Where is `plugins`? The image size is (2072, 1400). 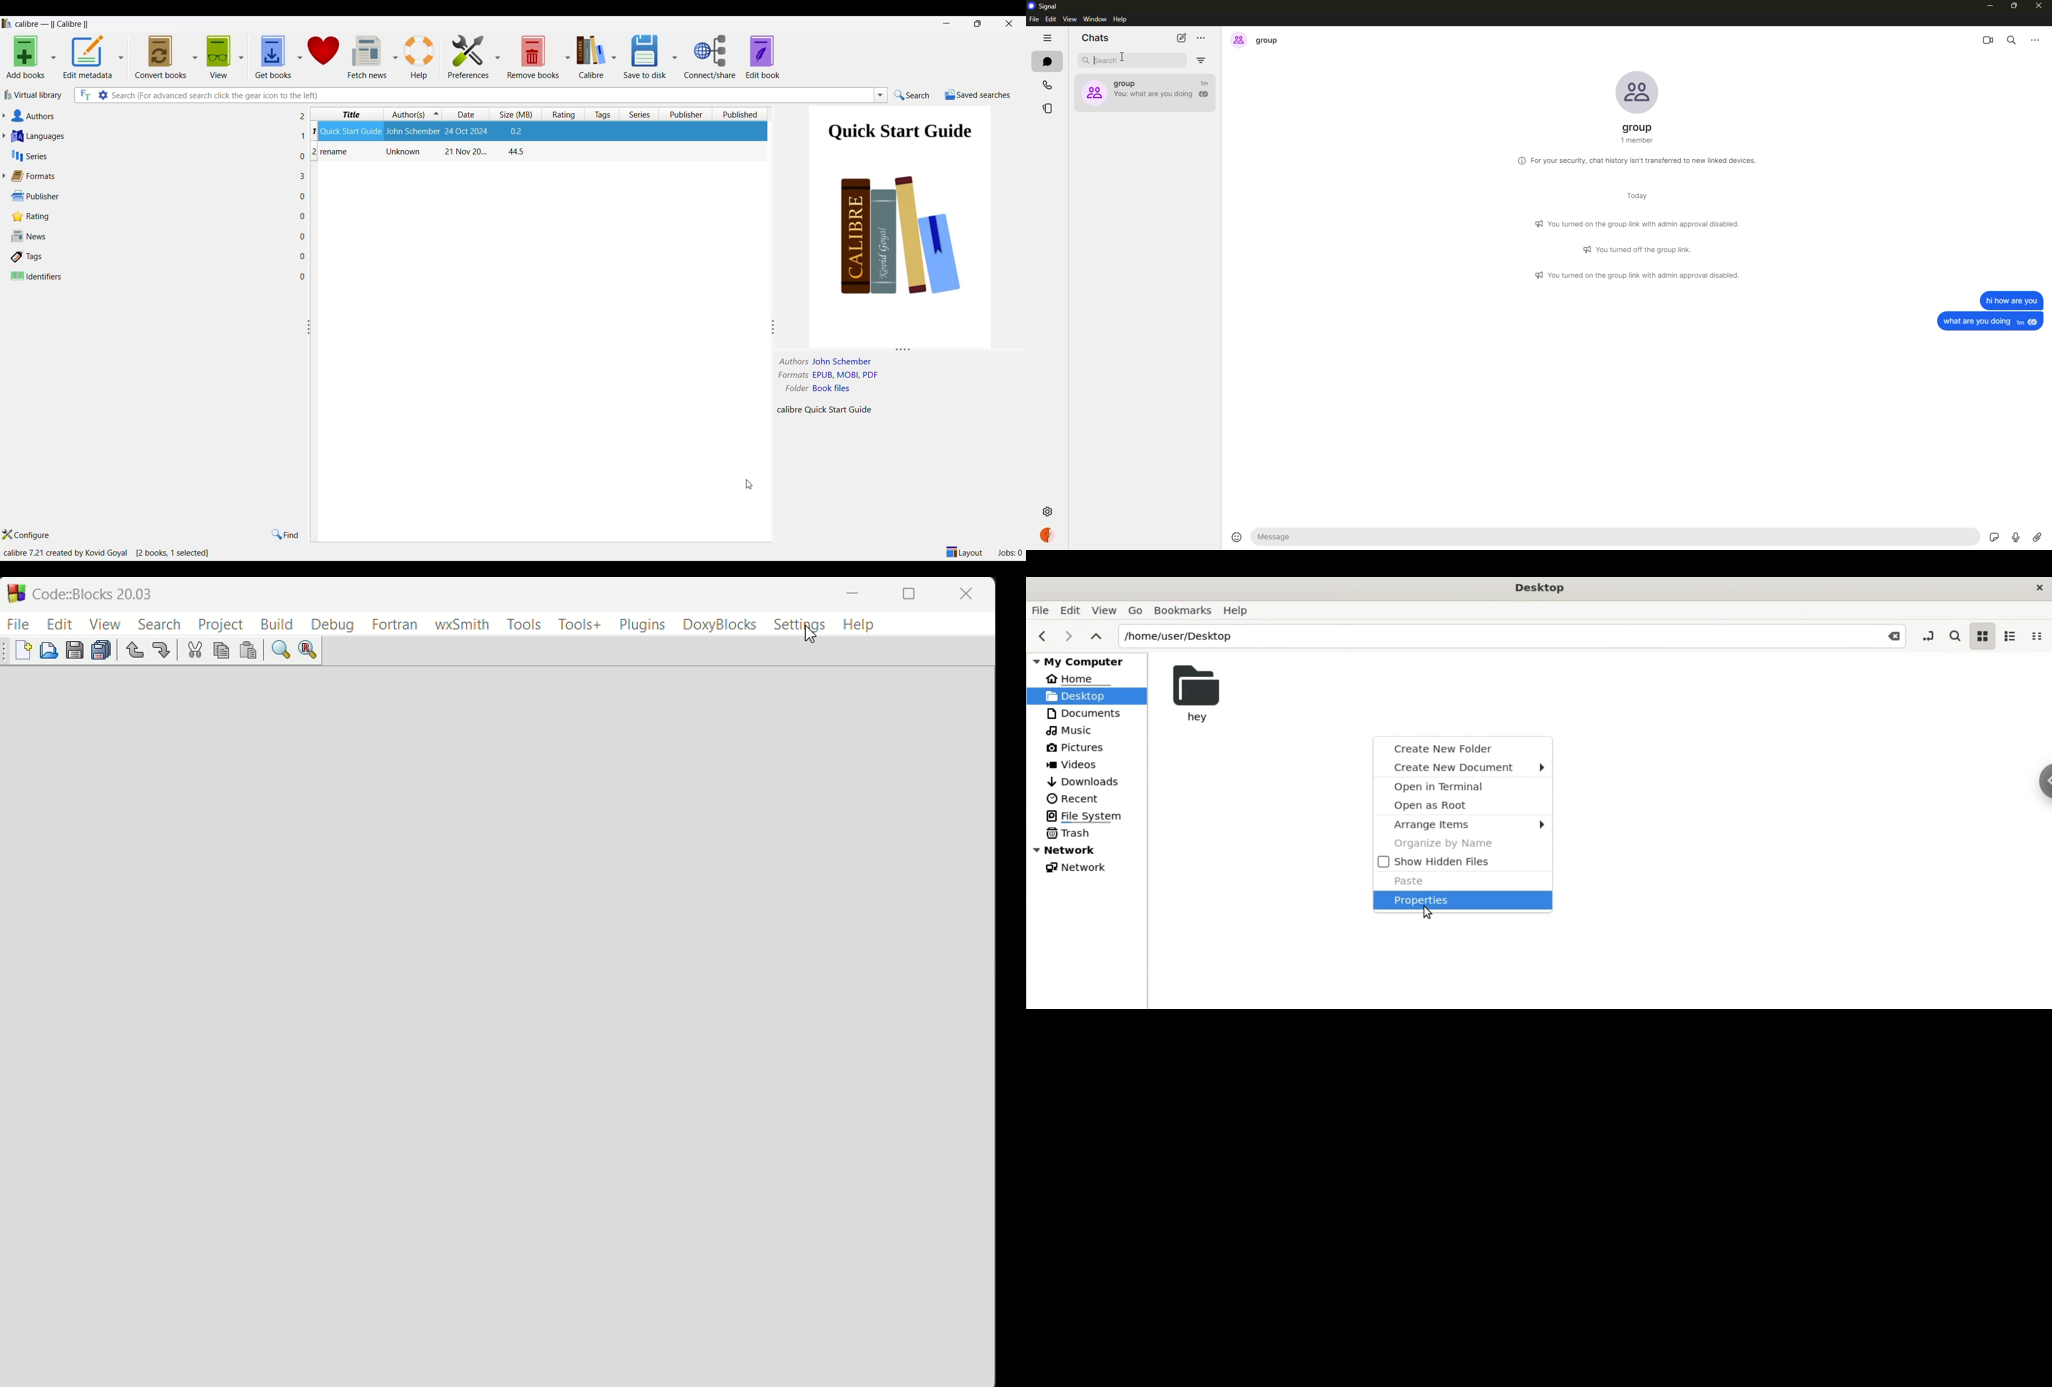
plugins is located at coordinates (642, 626).